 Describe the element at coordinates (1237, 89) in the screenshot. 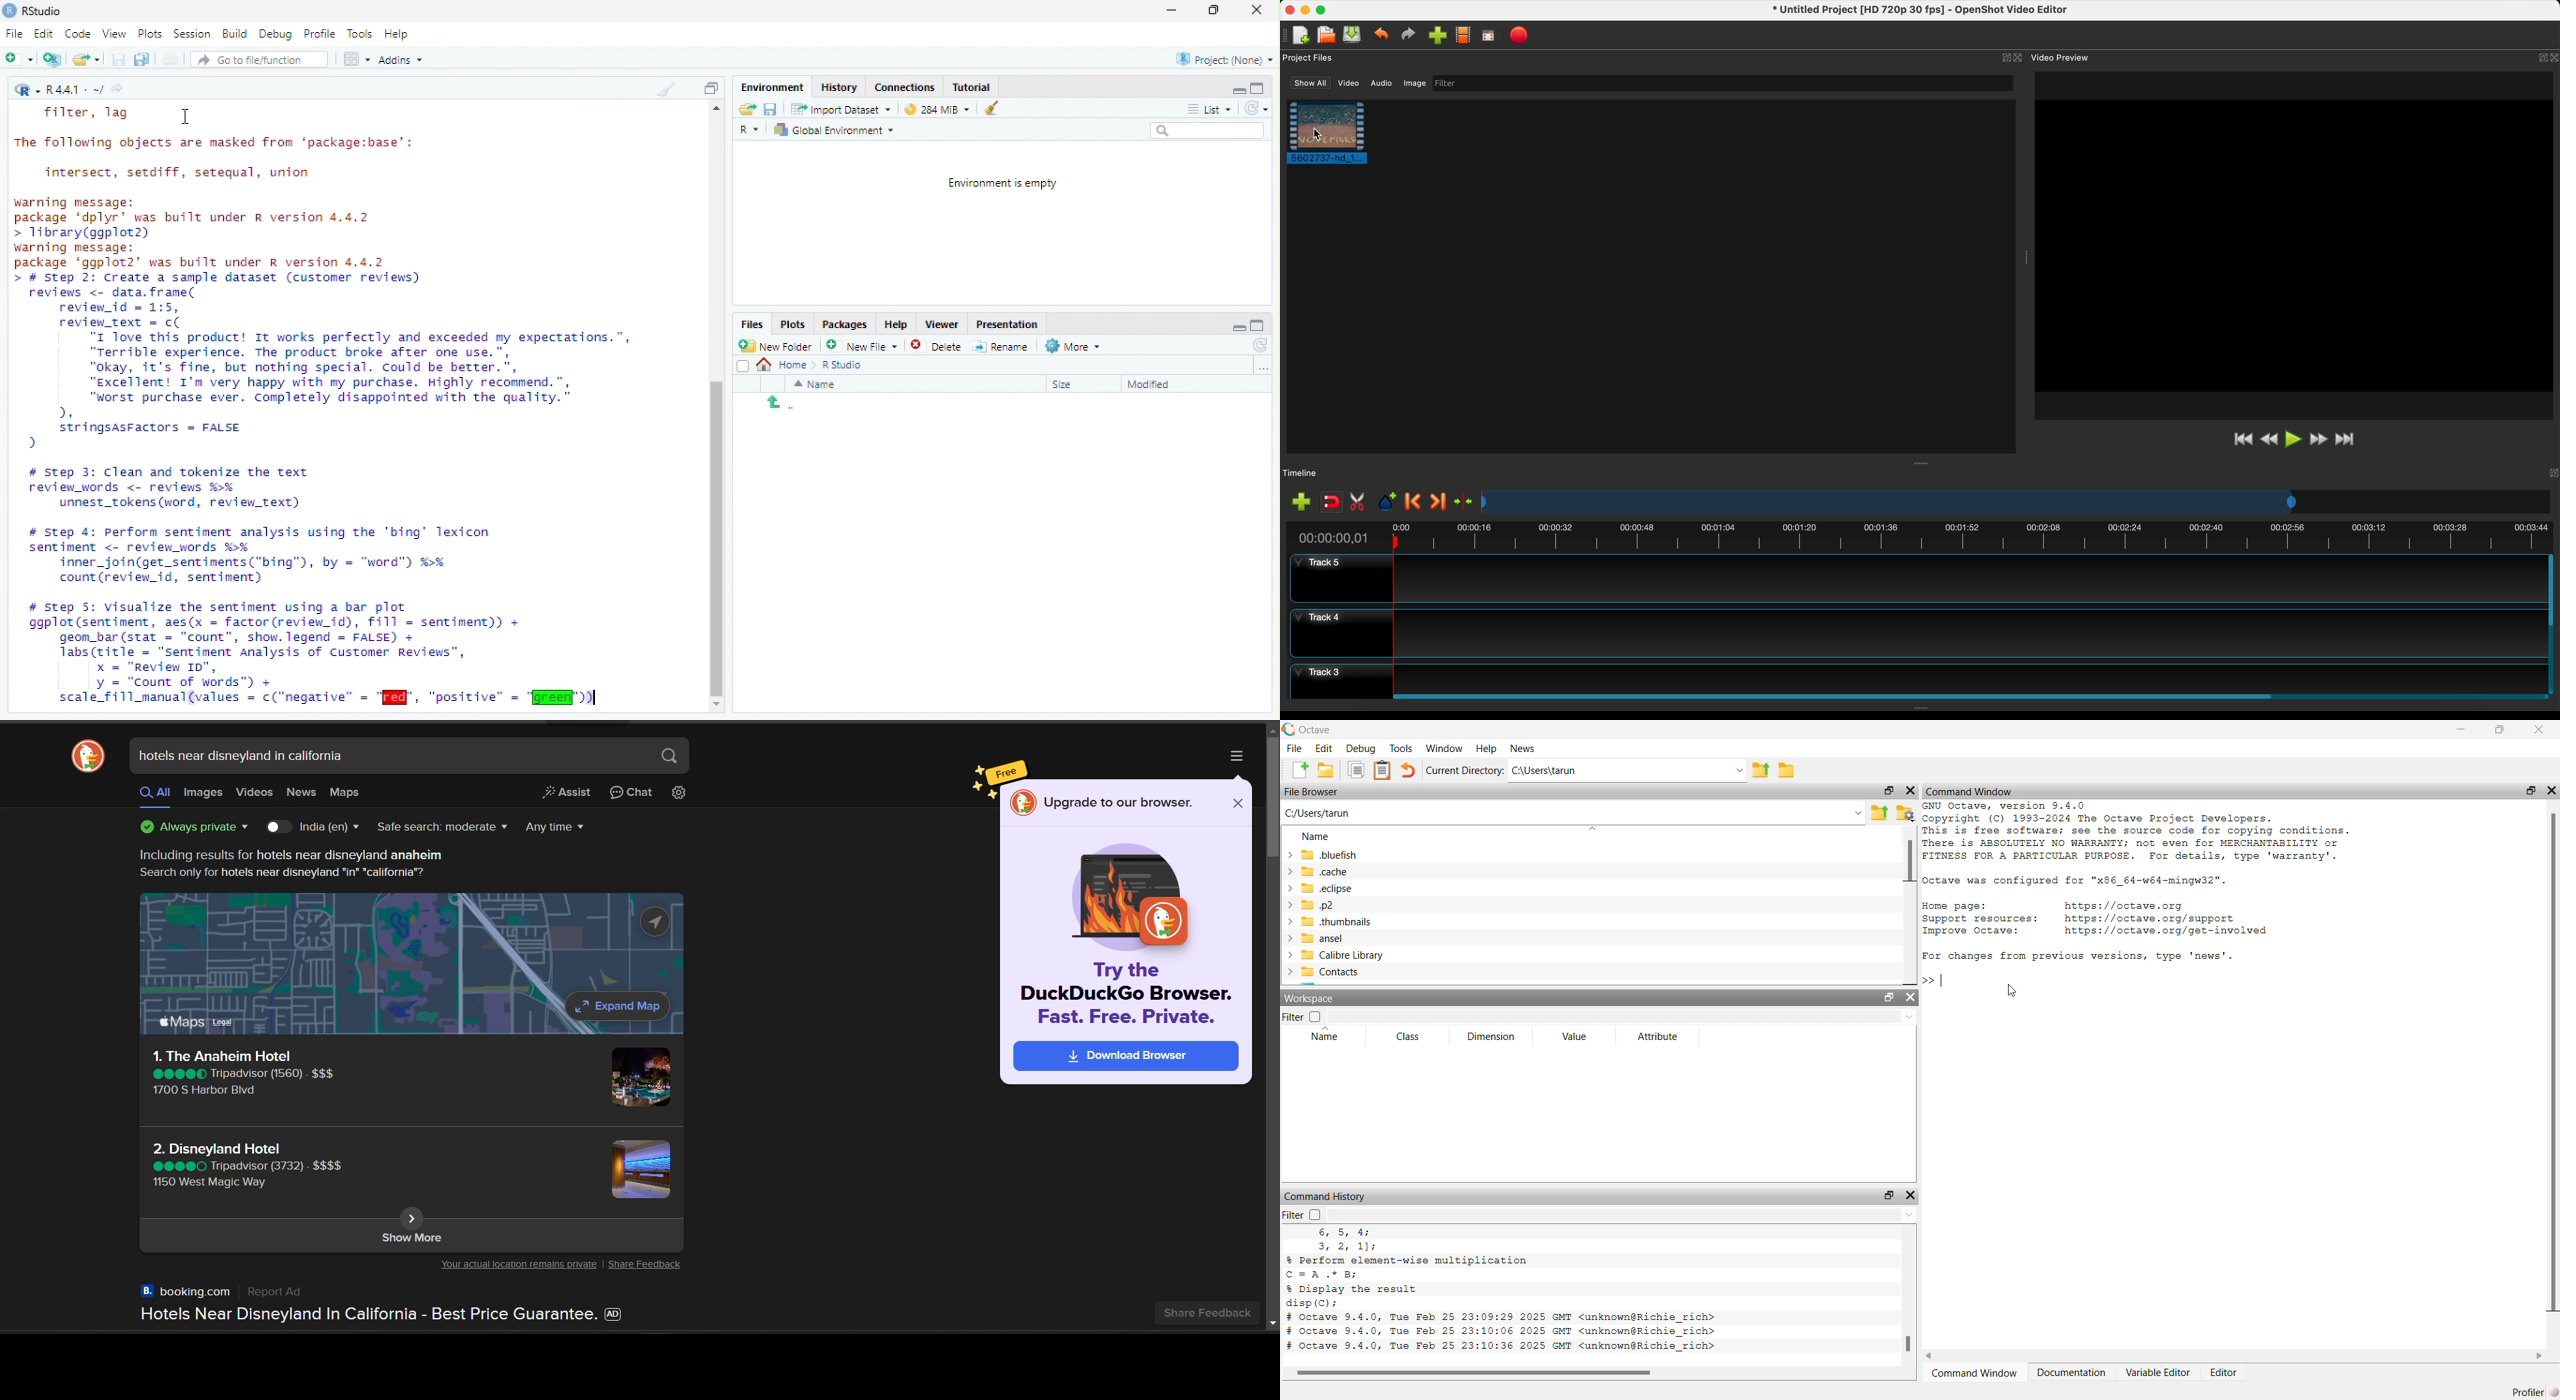

I see `Minimize` at that location.